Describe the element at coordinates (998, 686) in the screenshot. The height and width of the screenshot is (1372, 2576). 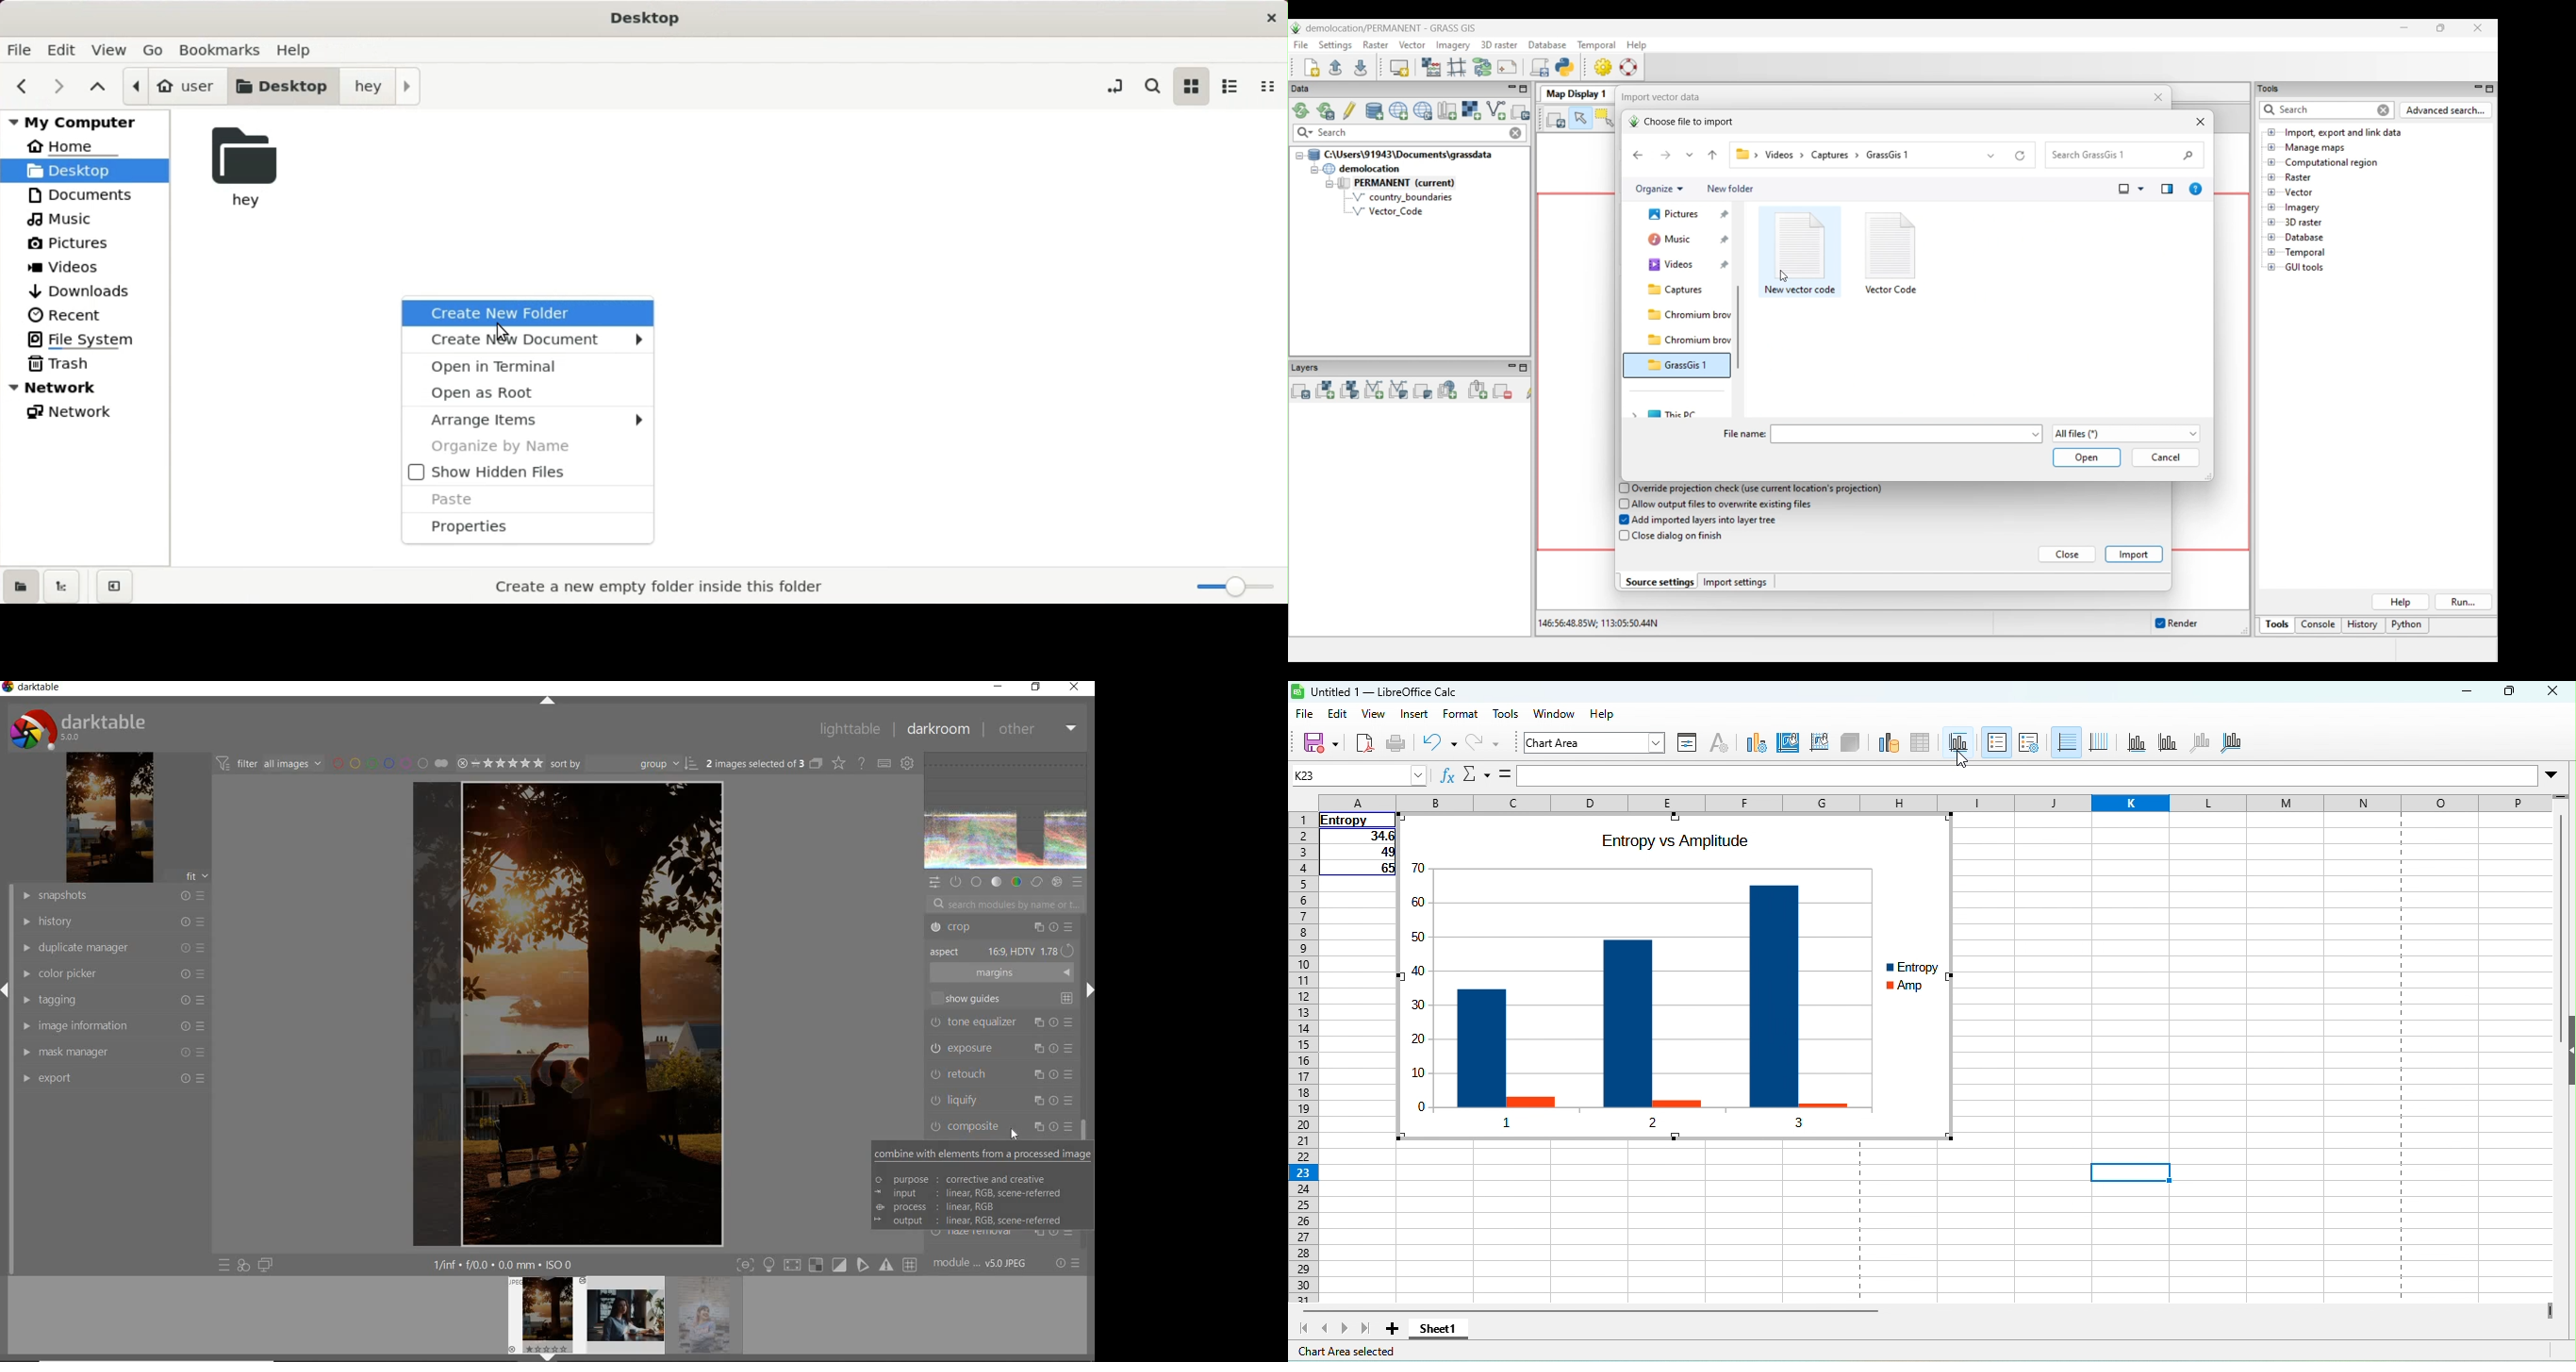
I see `minimize` at that location.